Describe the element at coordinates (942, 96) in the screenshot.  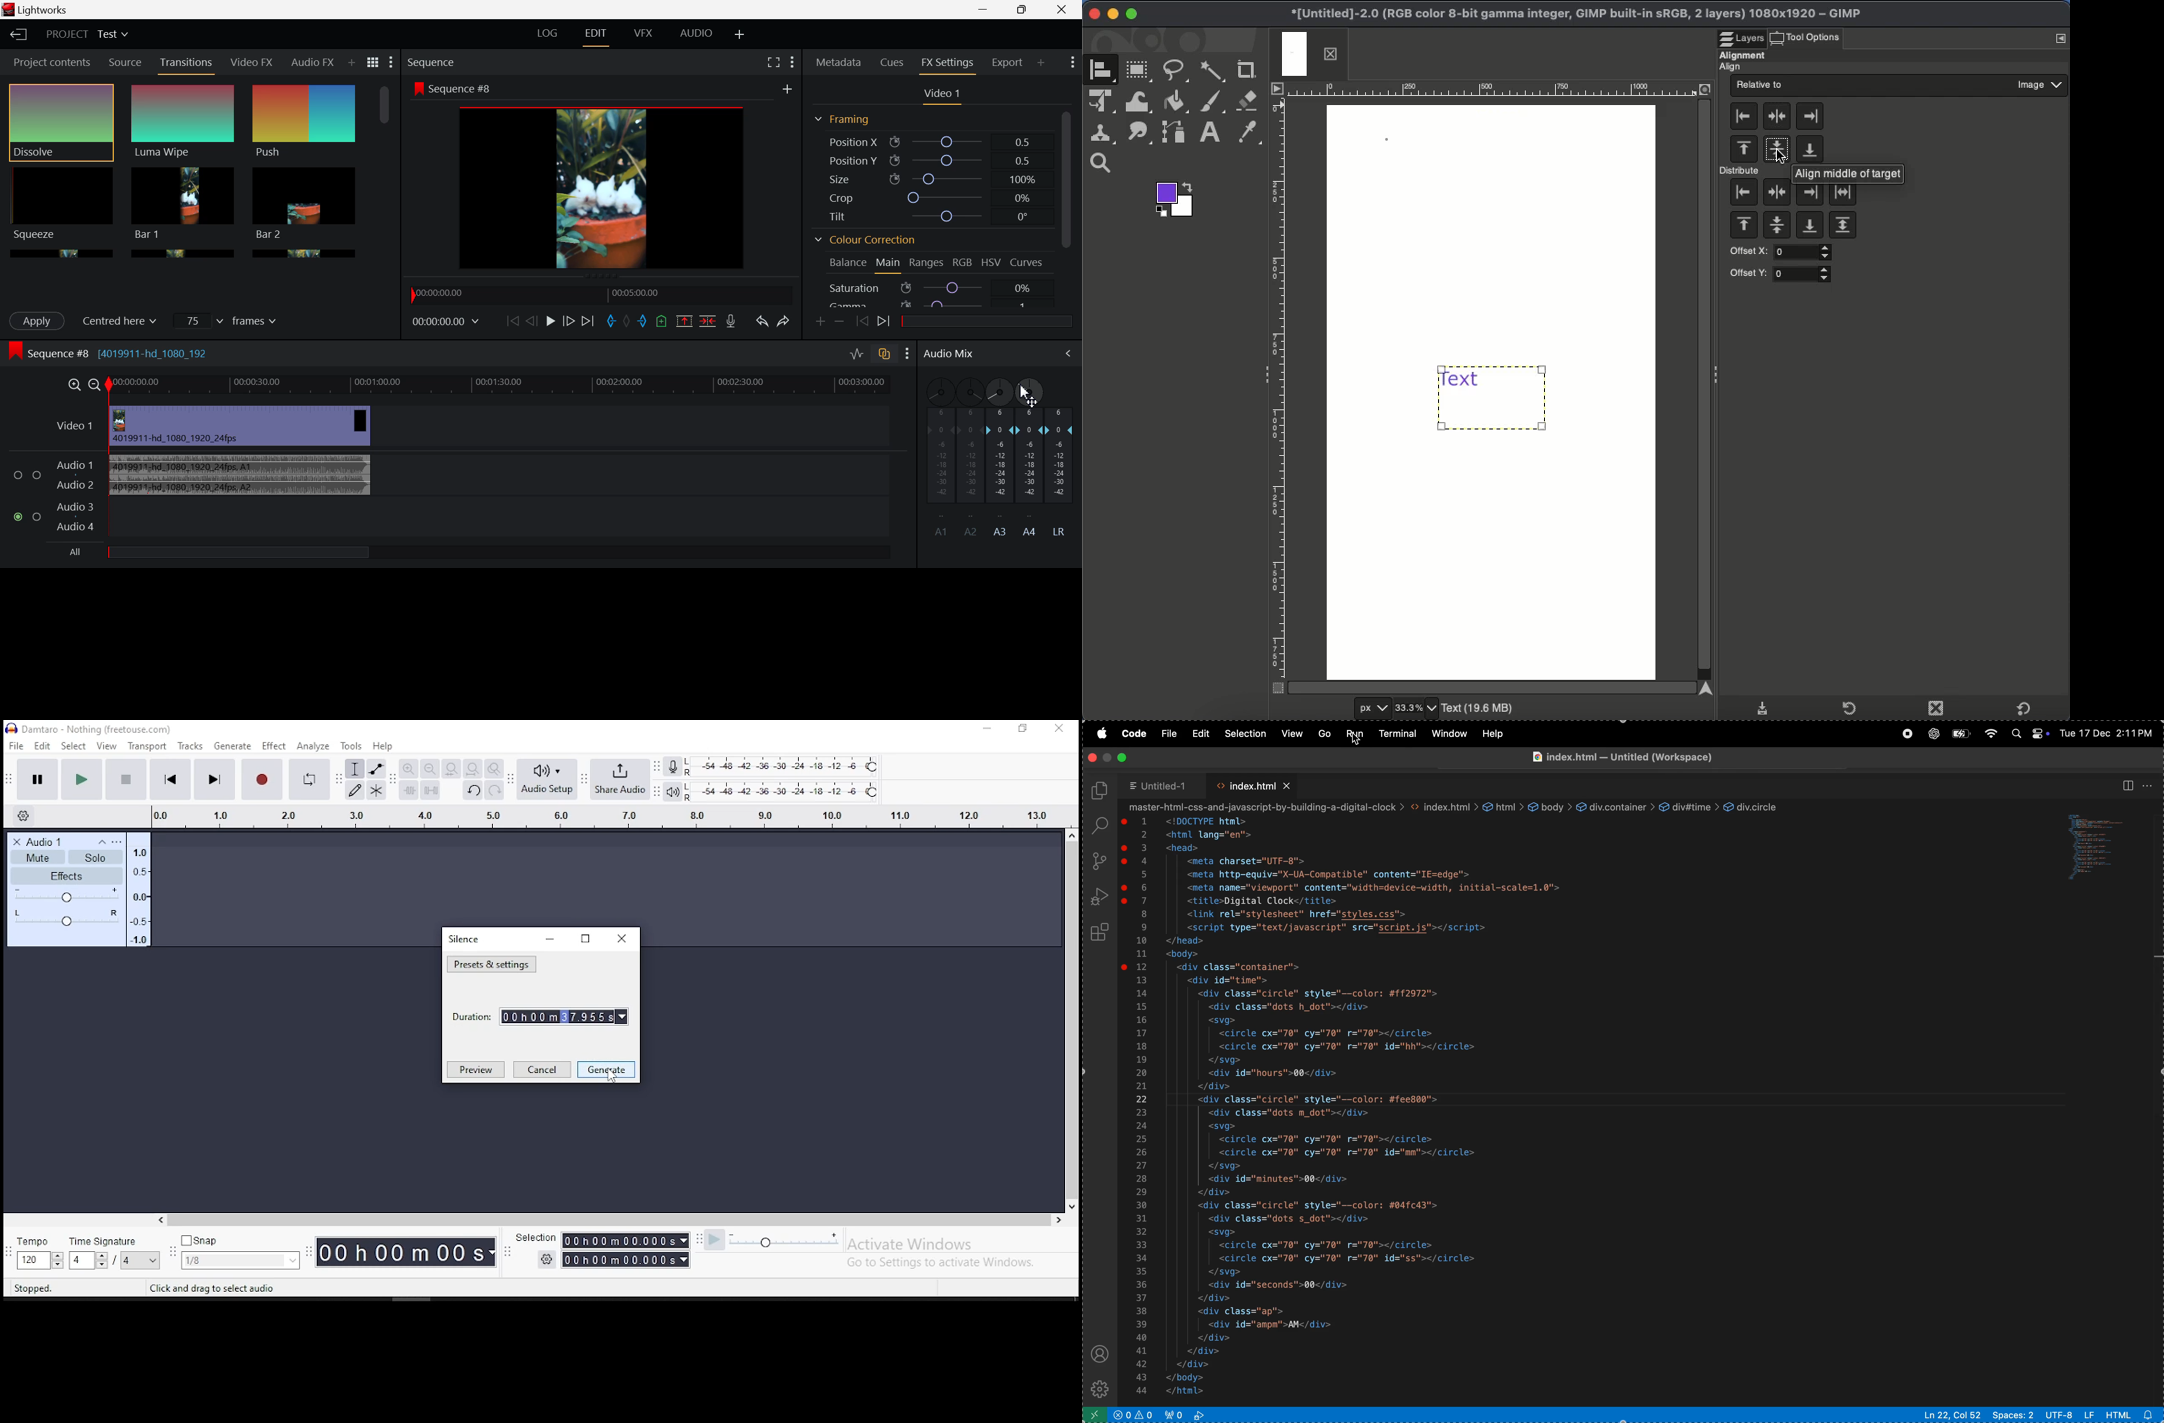
I see `Video Settings` at that location.